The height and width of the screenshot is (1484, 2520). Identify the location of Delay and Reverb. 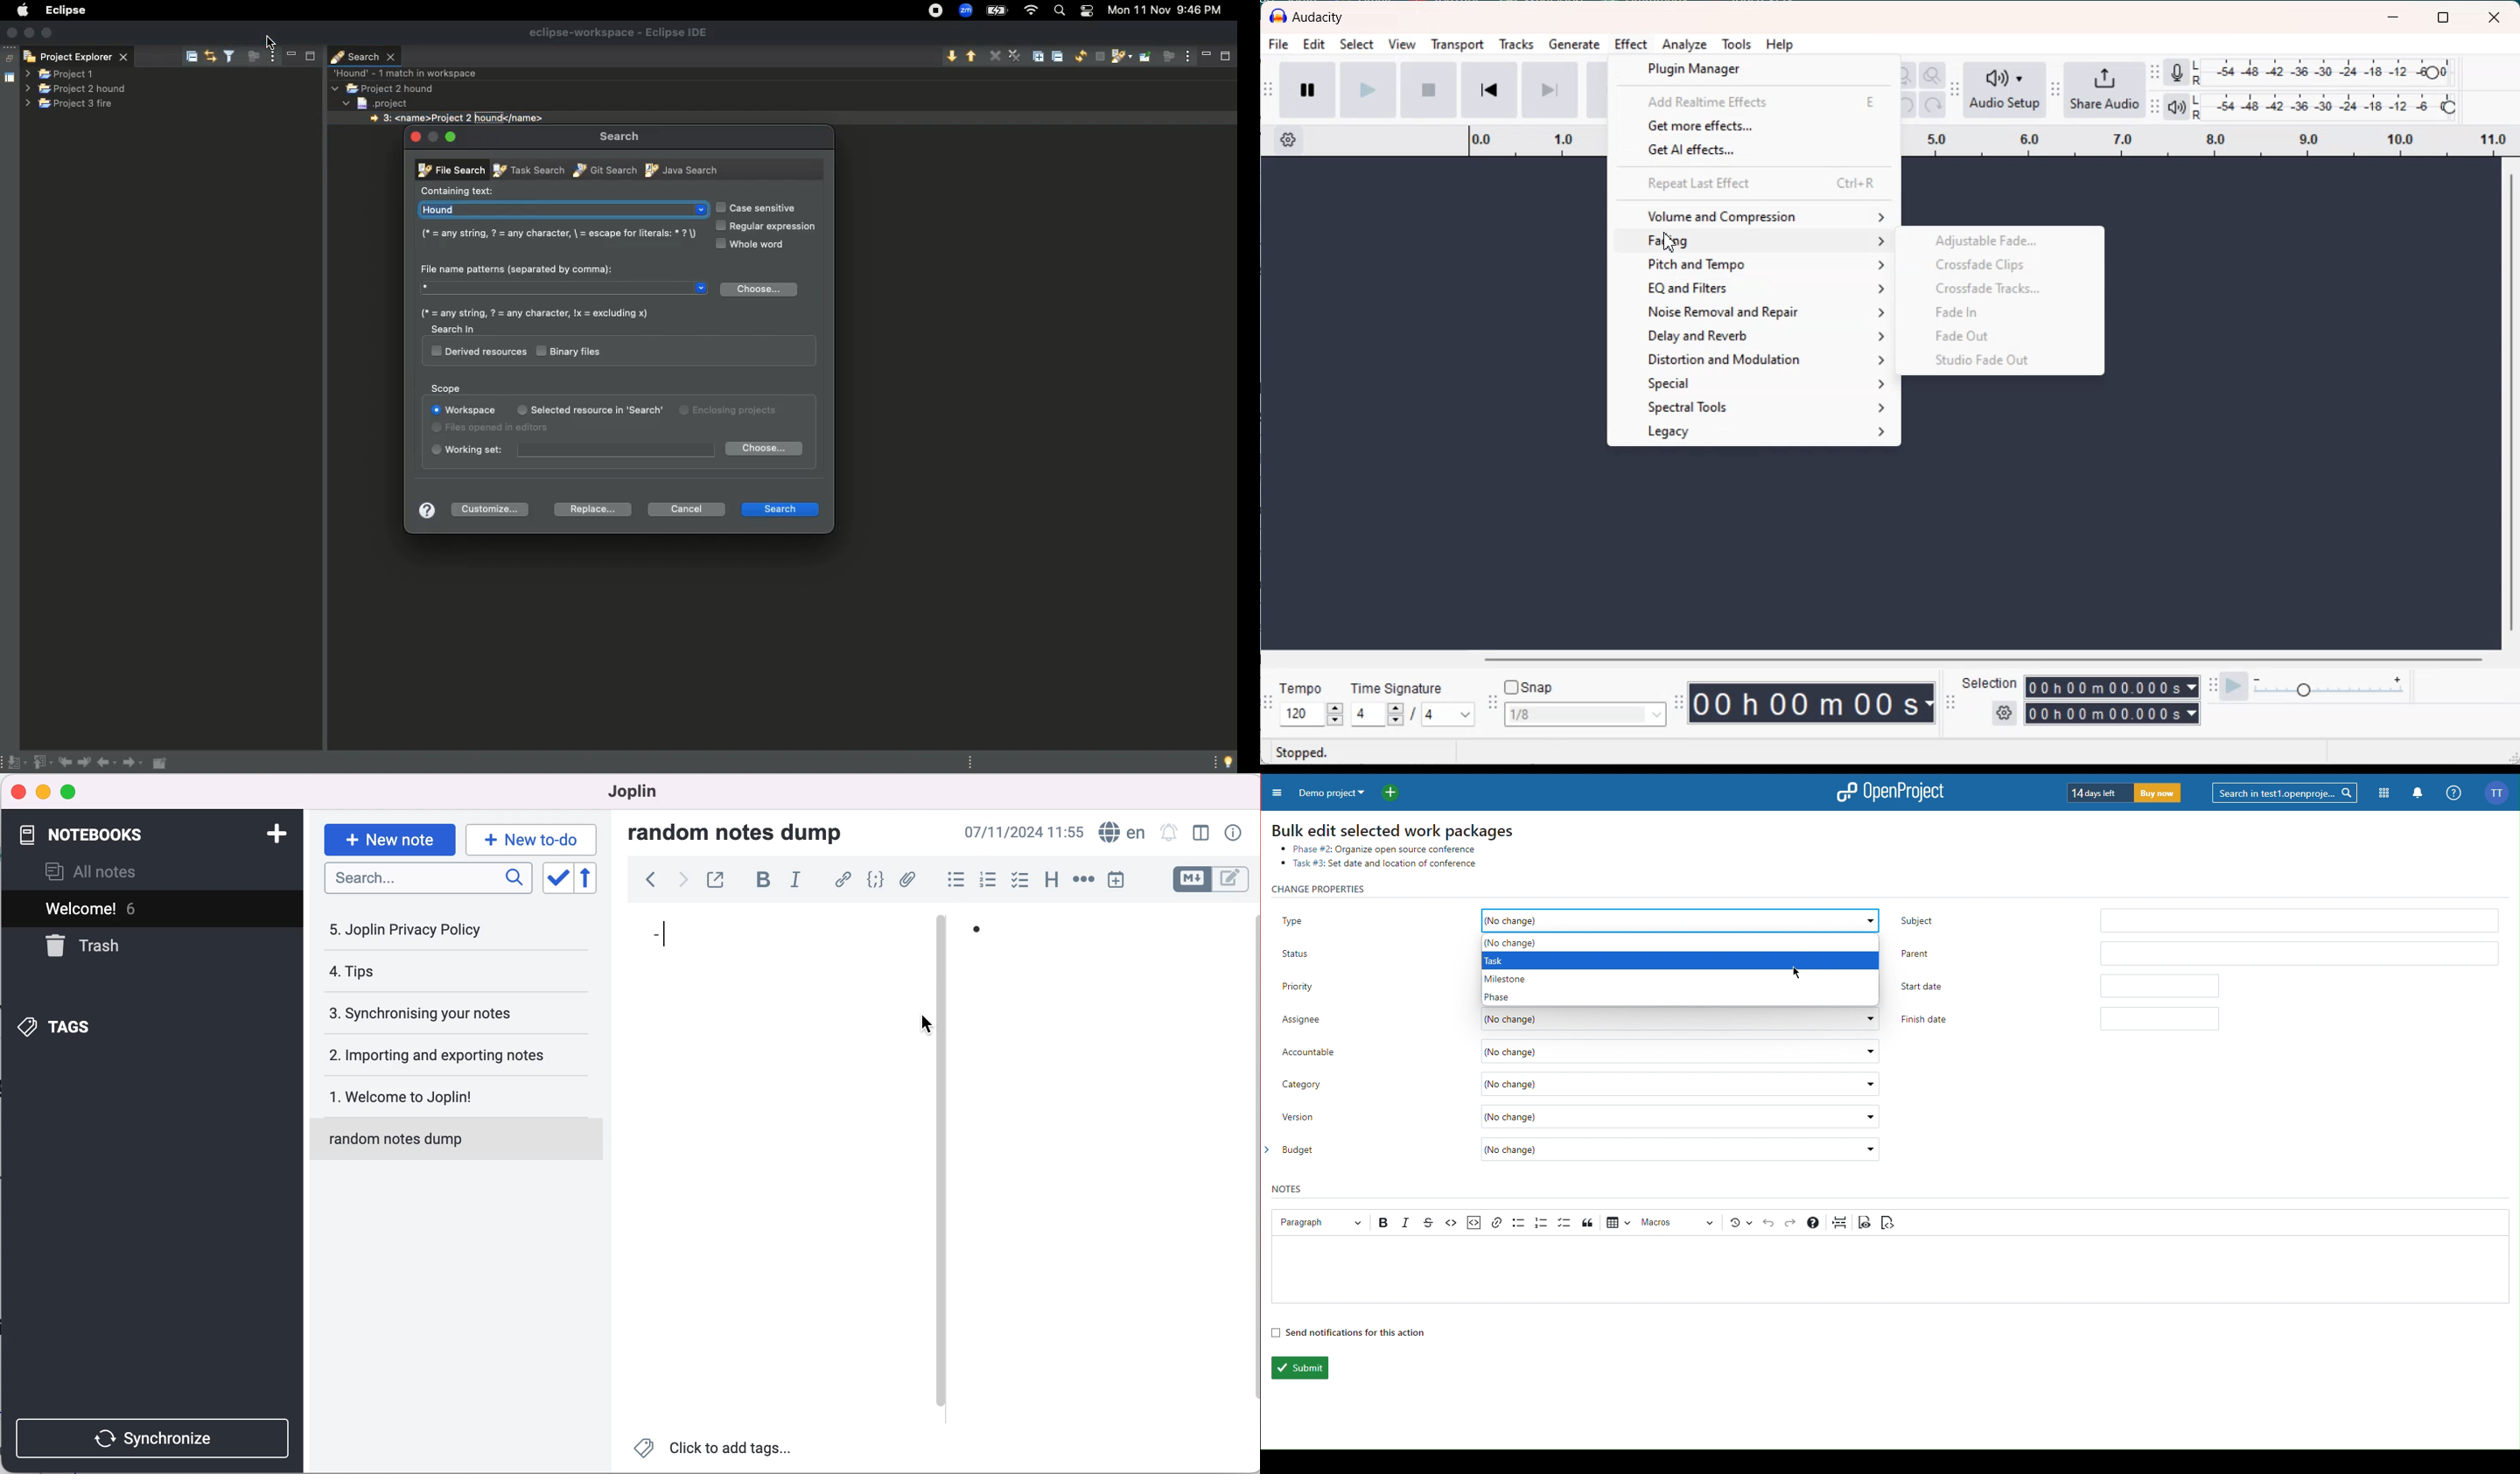
(1755, 335).